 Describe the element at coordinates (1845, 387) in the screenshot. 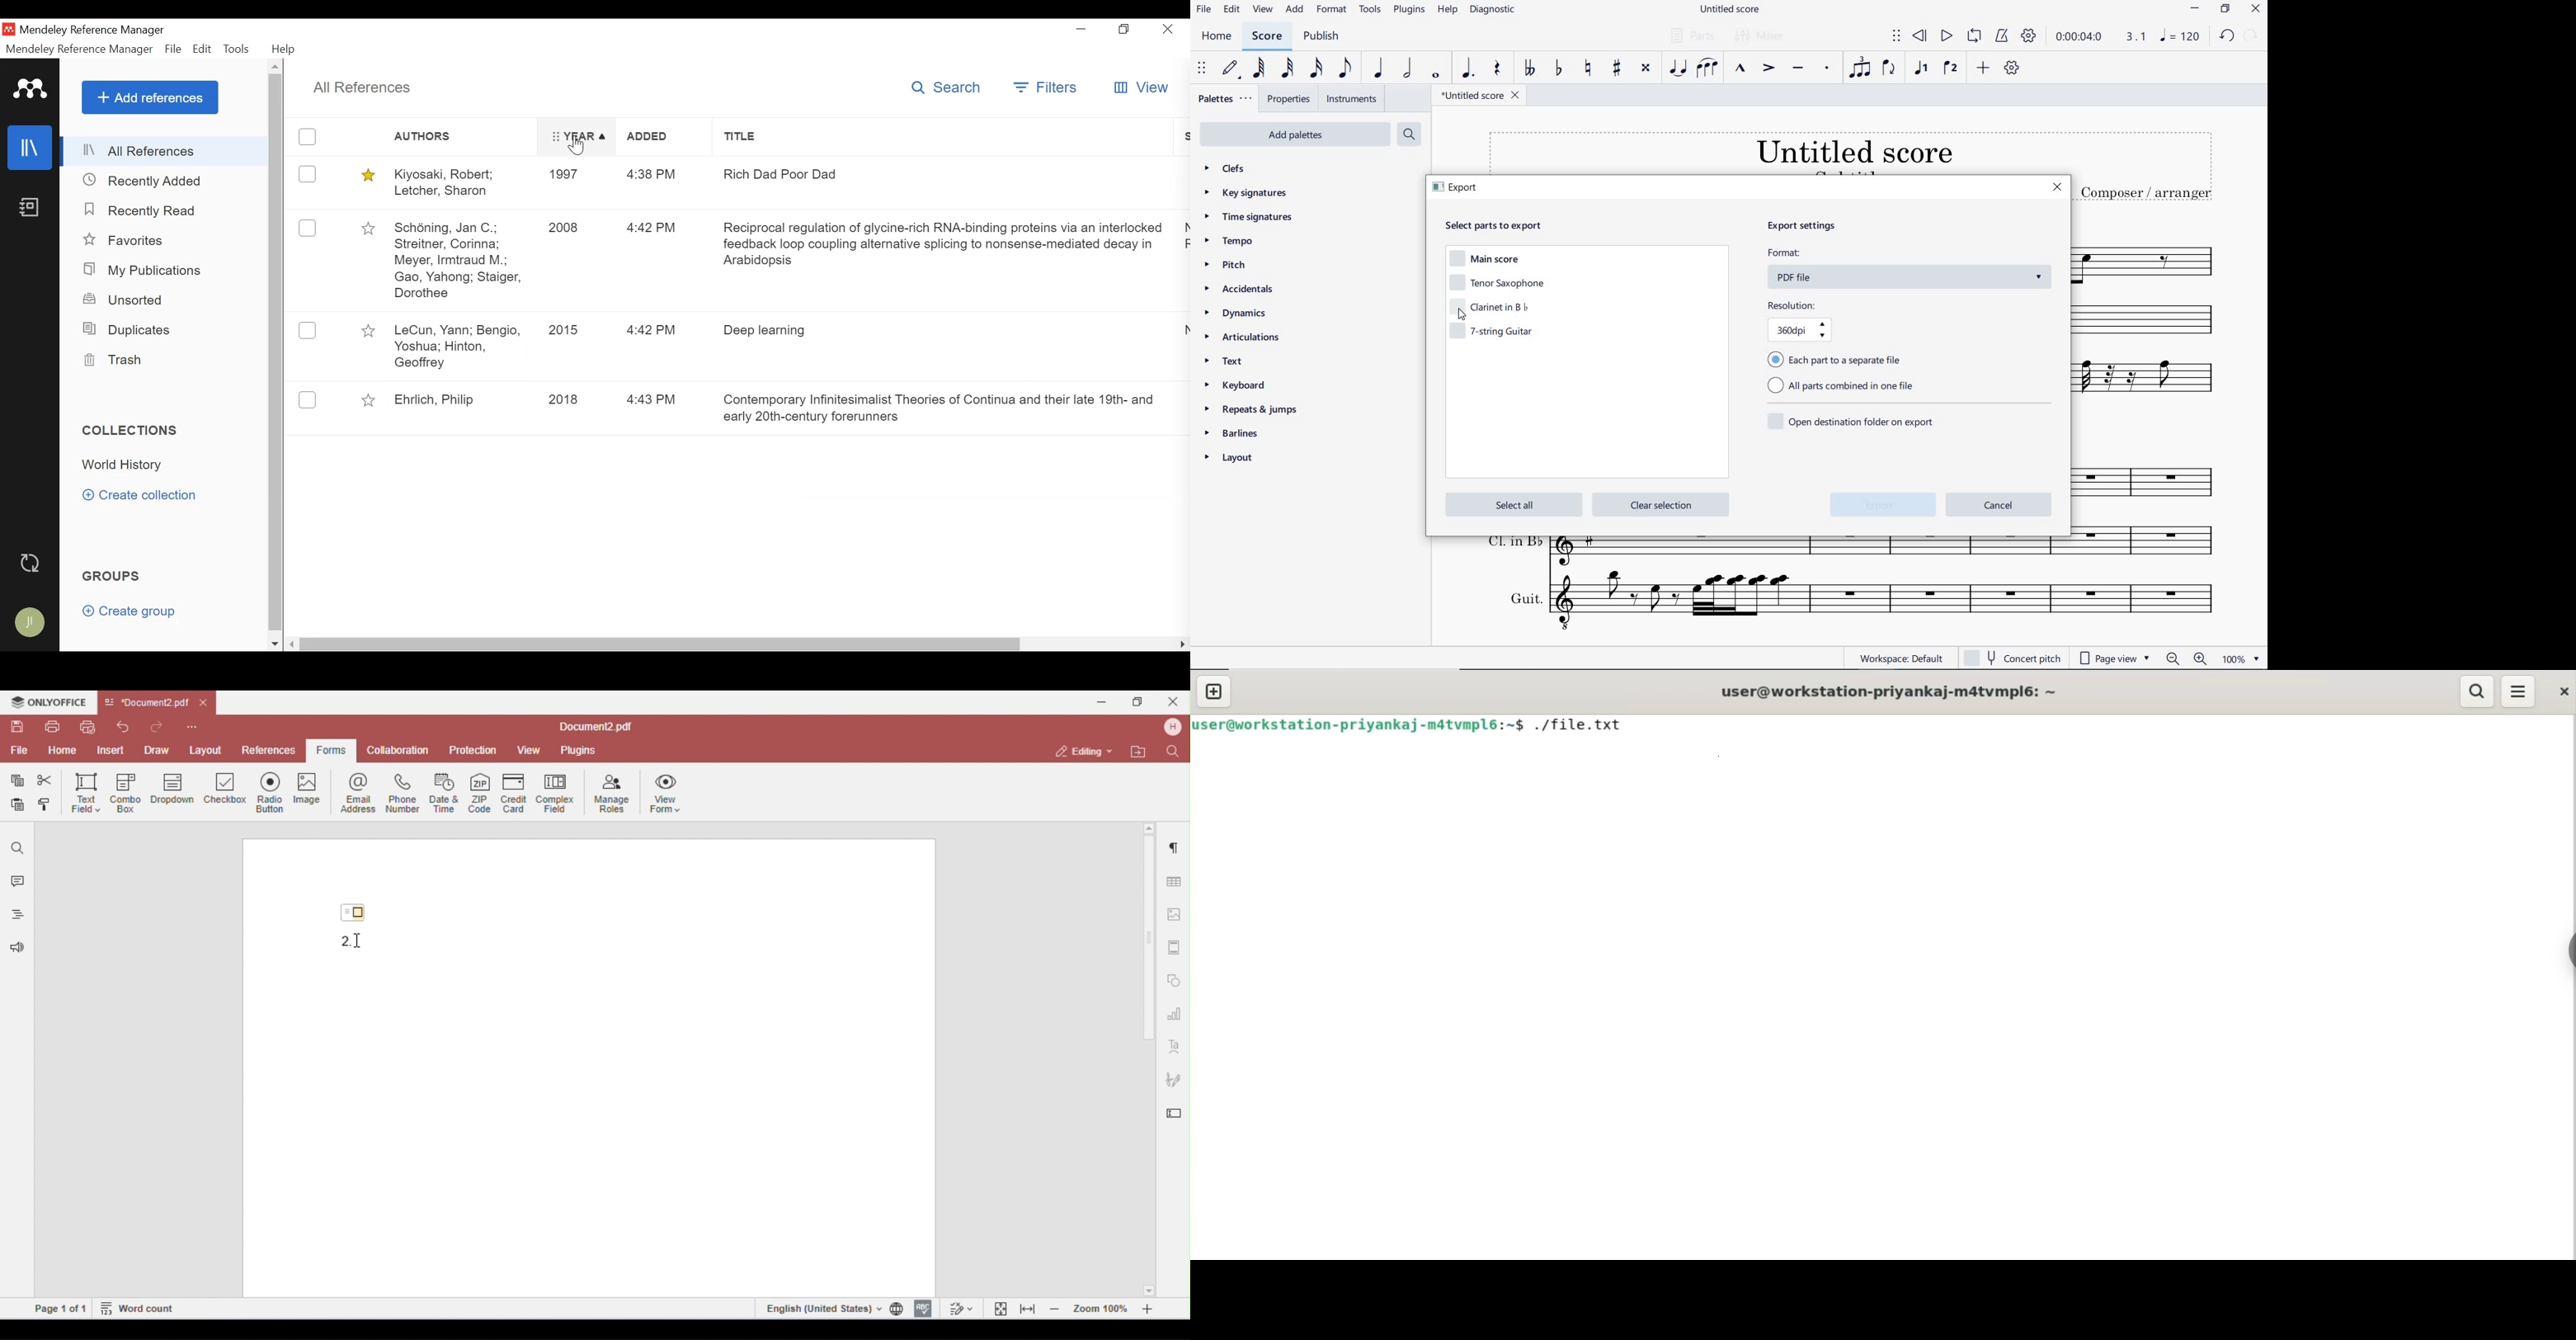

I see `all parts combined in one file` at that location.